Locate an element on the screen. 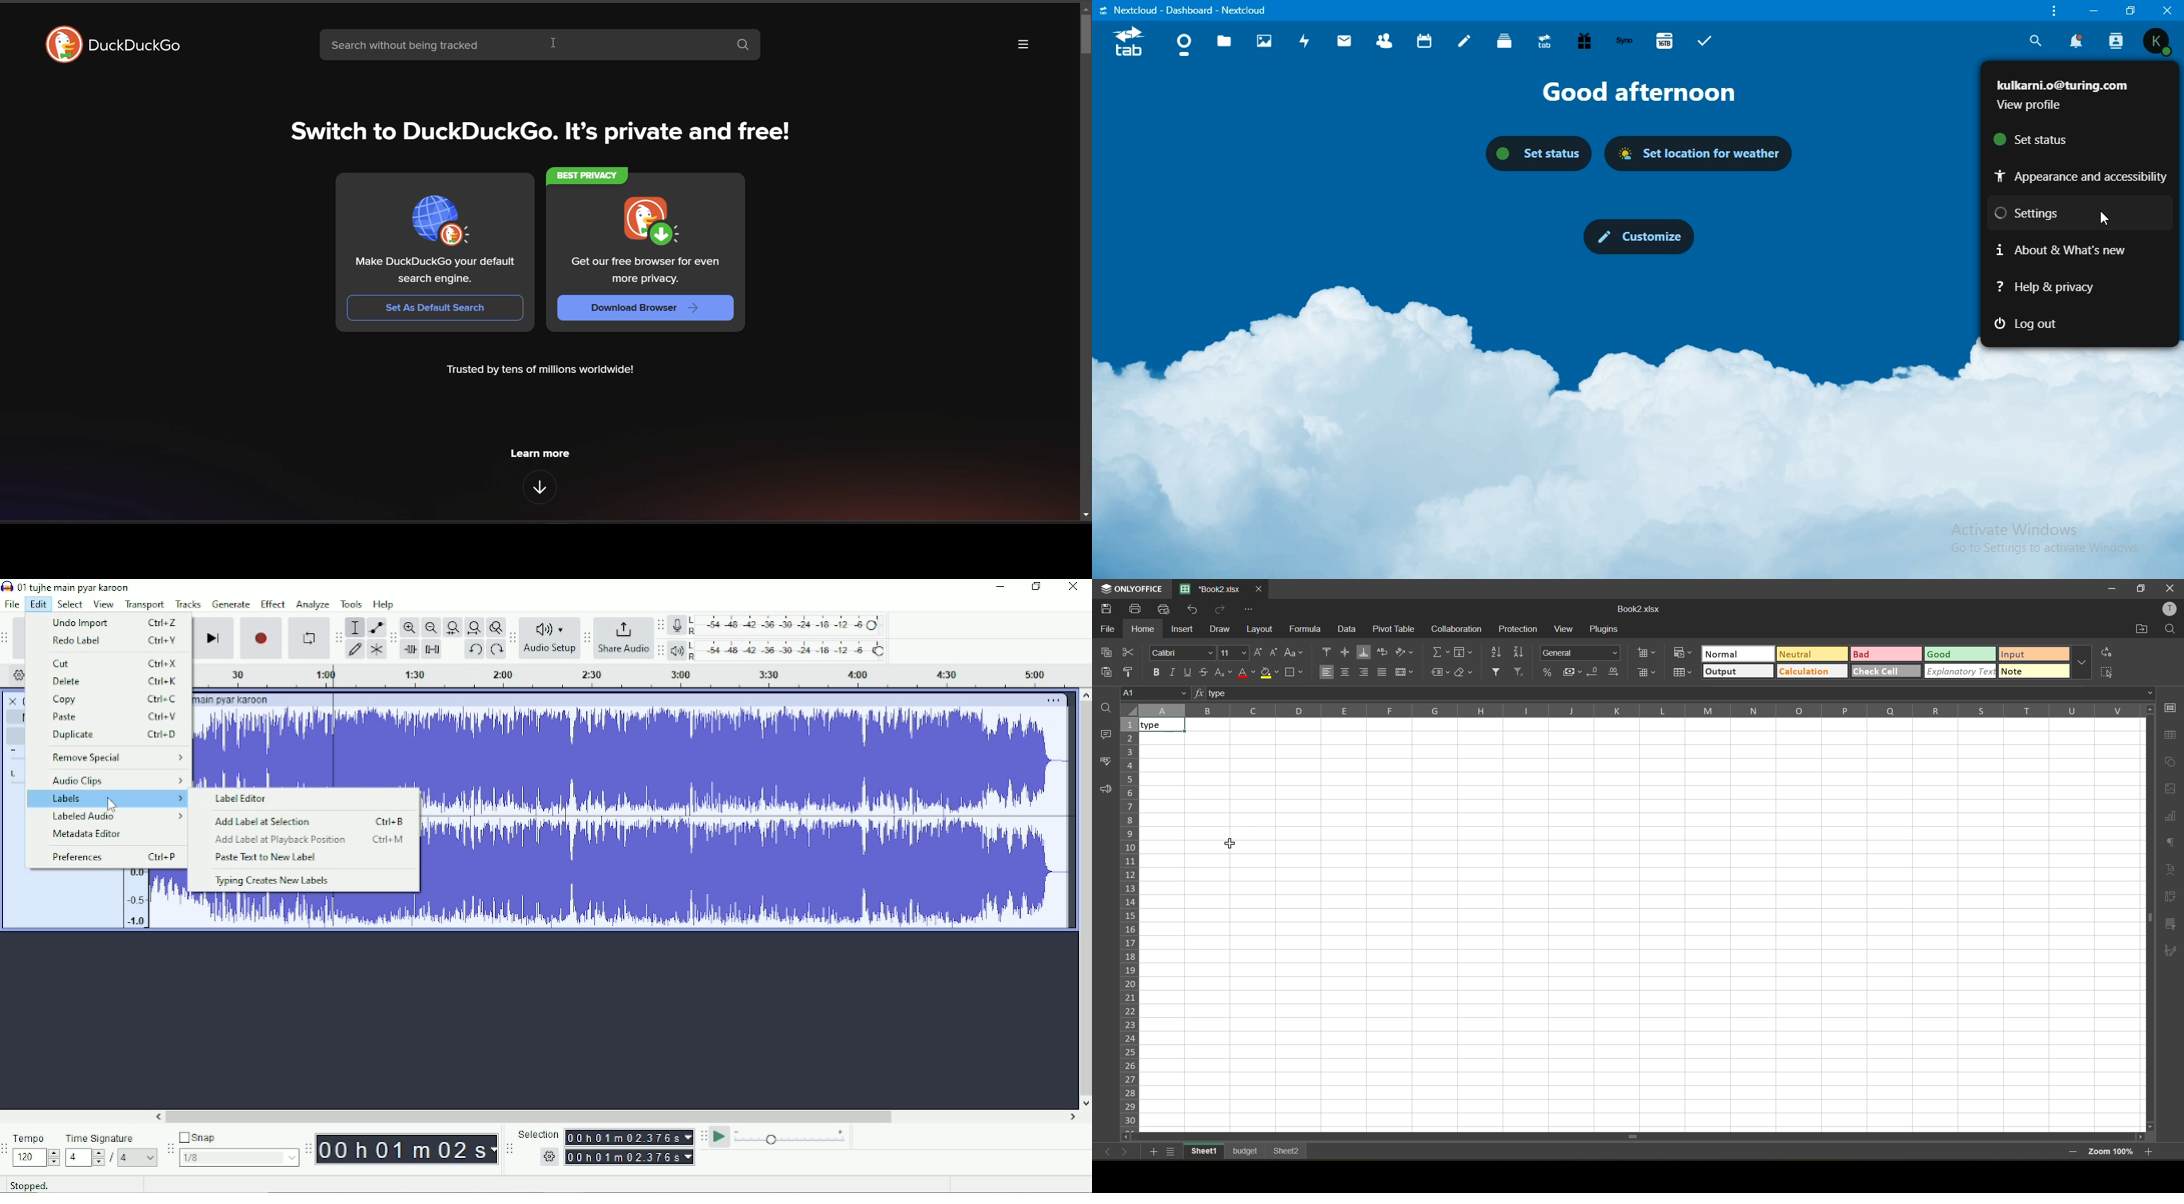 This screenshot has height=1204, width=2184. Fit selection to width is located at coordinates (452, 628).